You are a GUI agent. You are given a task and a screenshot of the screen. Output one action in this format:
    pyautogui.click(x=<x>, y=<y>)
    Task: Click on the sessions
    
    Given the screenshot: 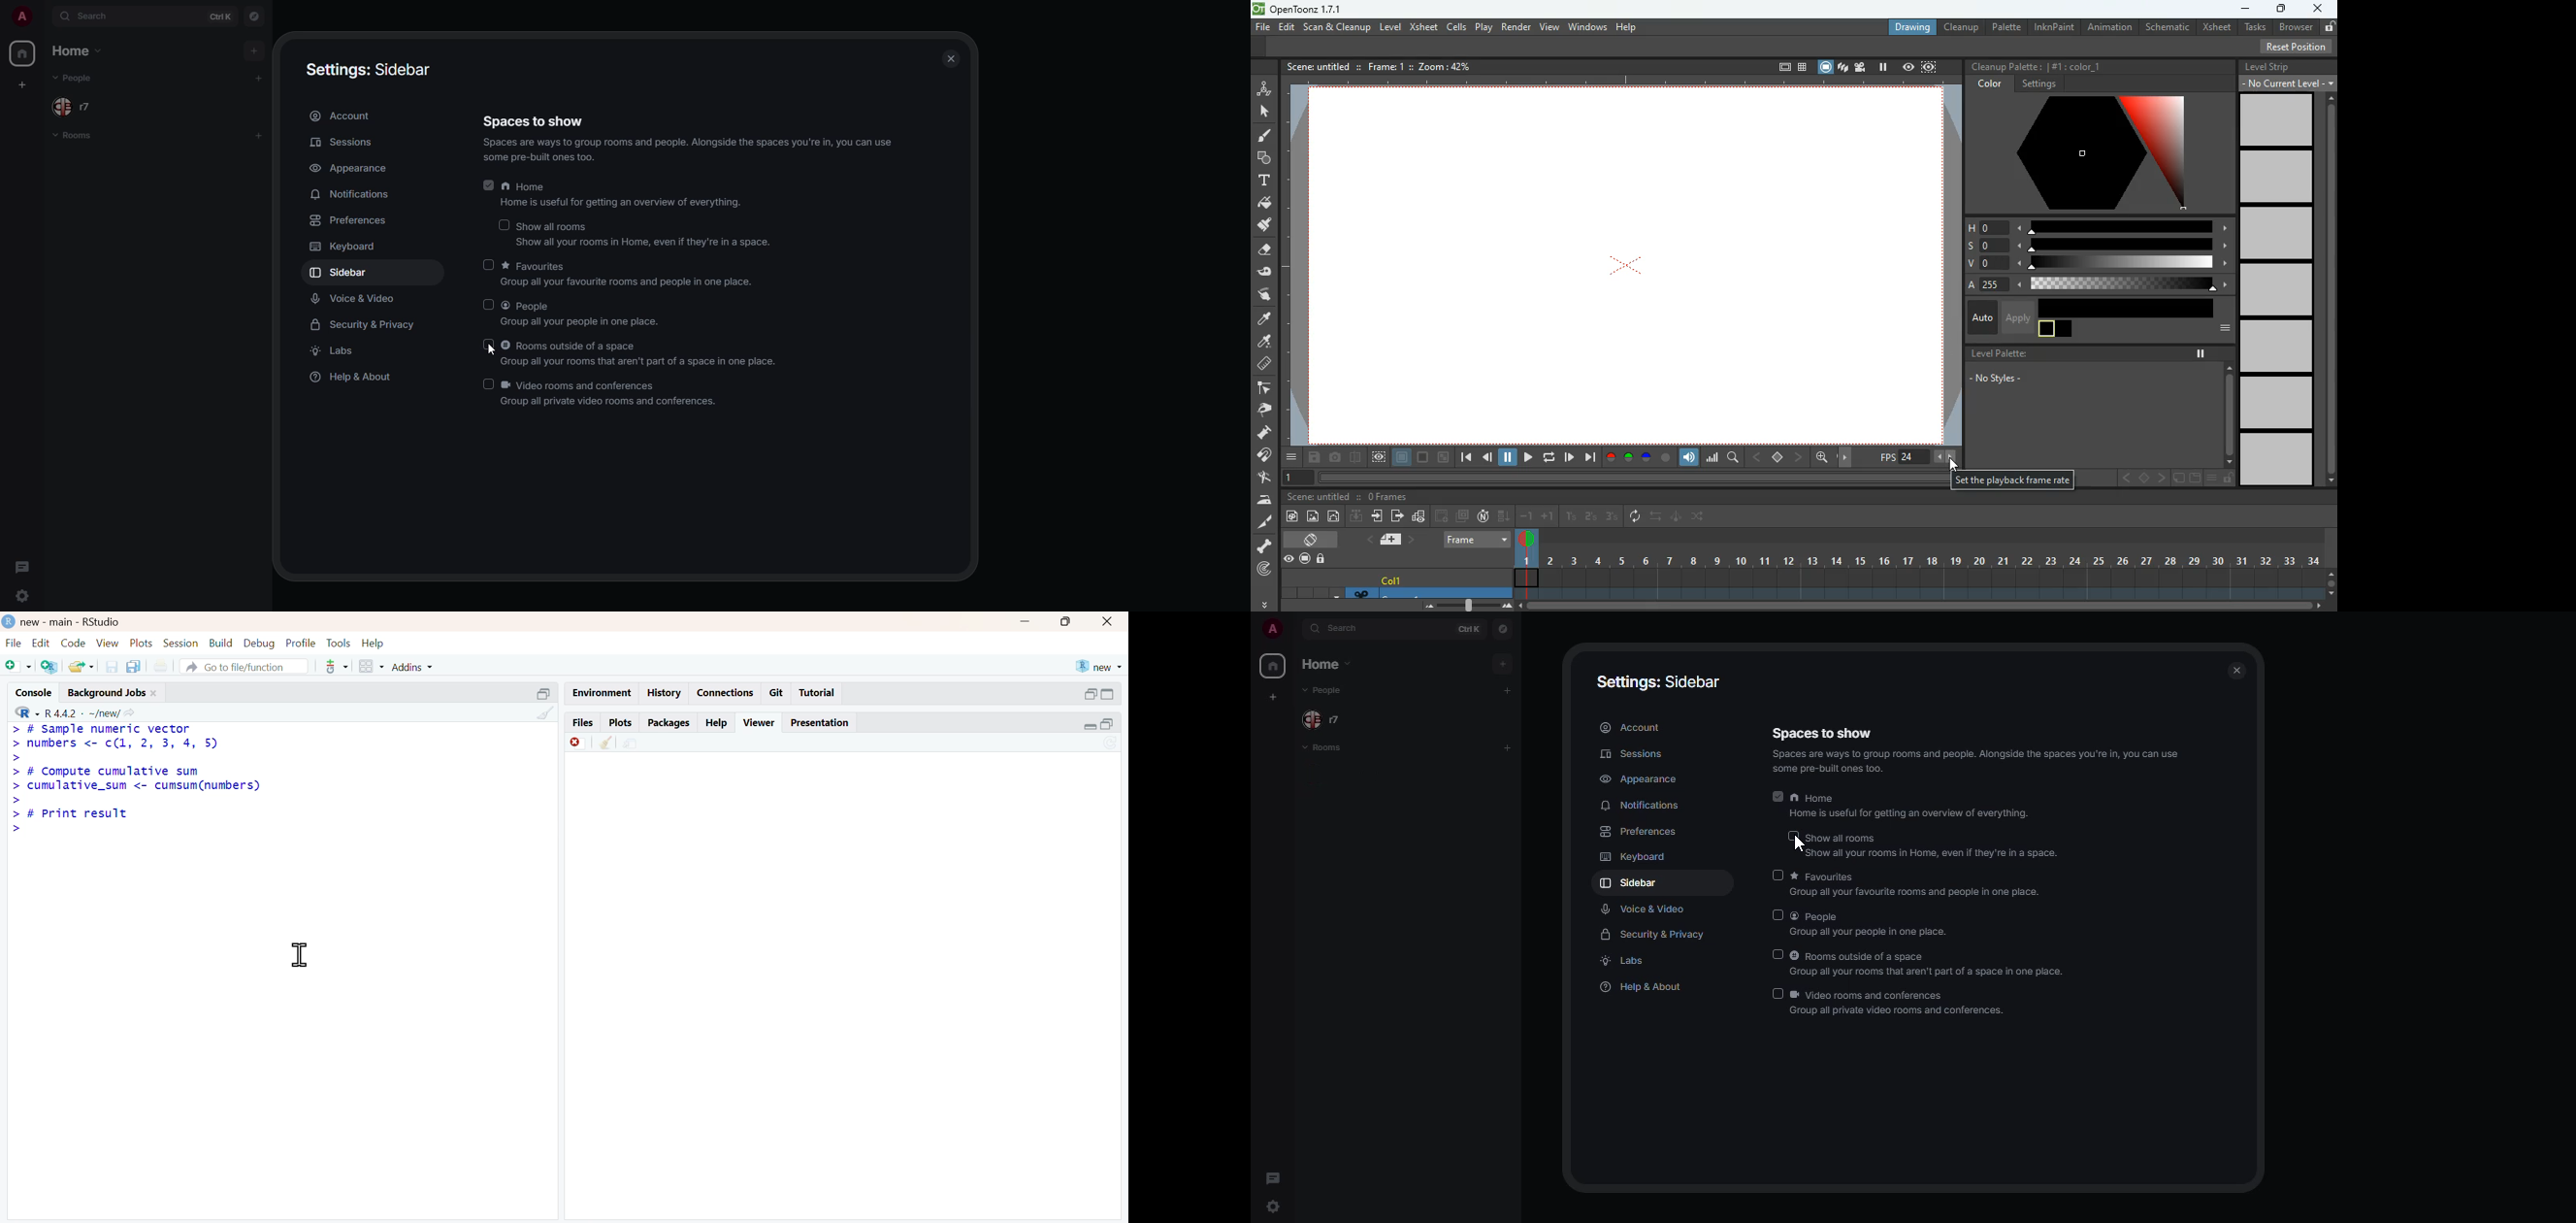 What is the action you would take?
    pyautogui.click(x=343, y=143)
    